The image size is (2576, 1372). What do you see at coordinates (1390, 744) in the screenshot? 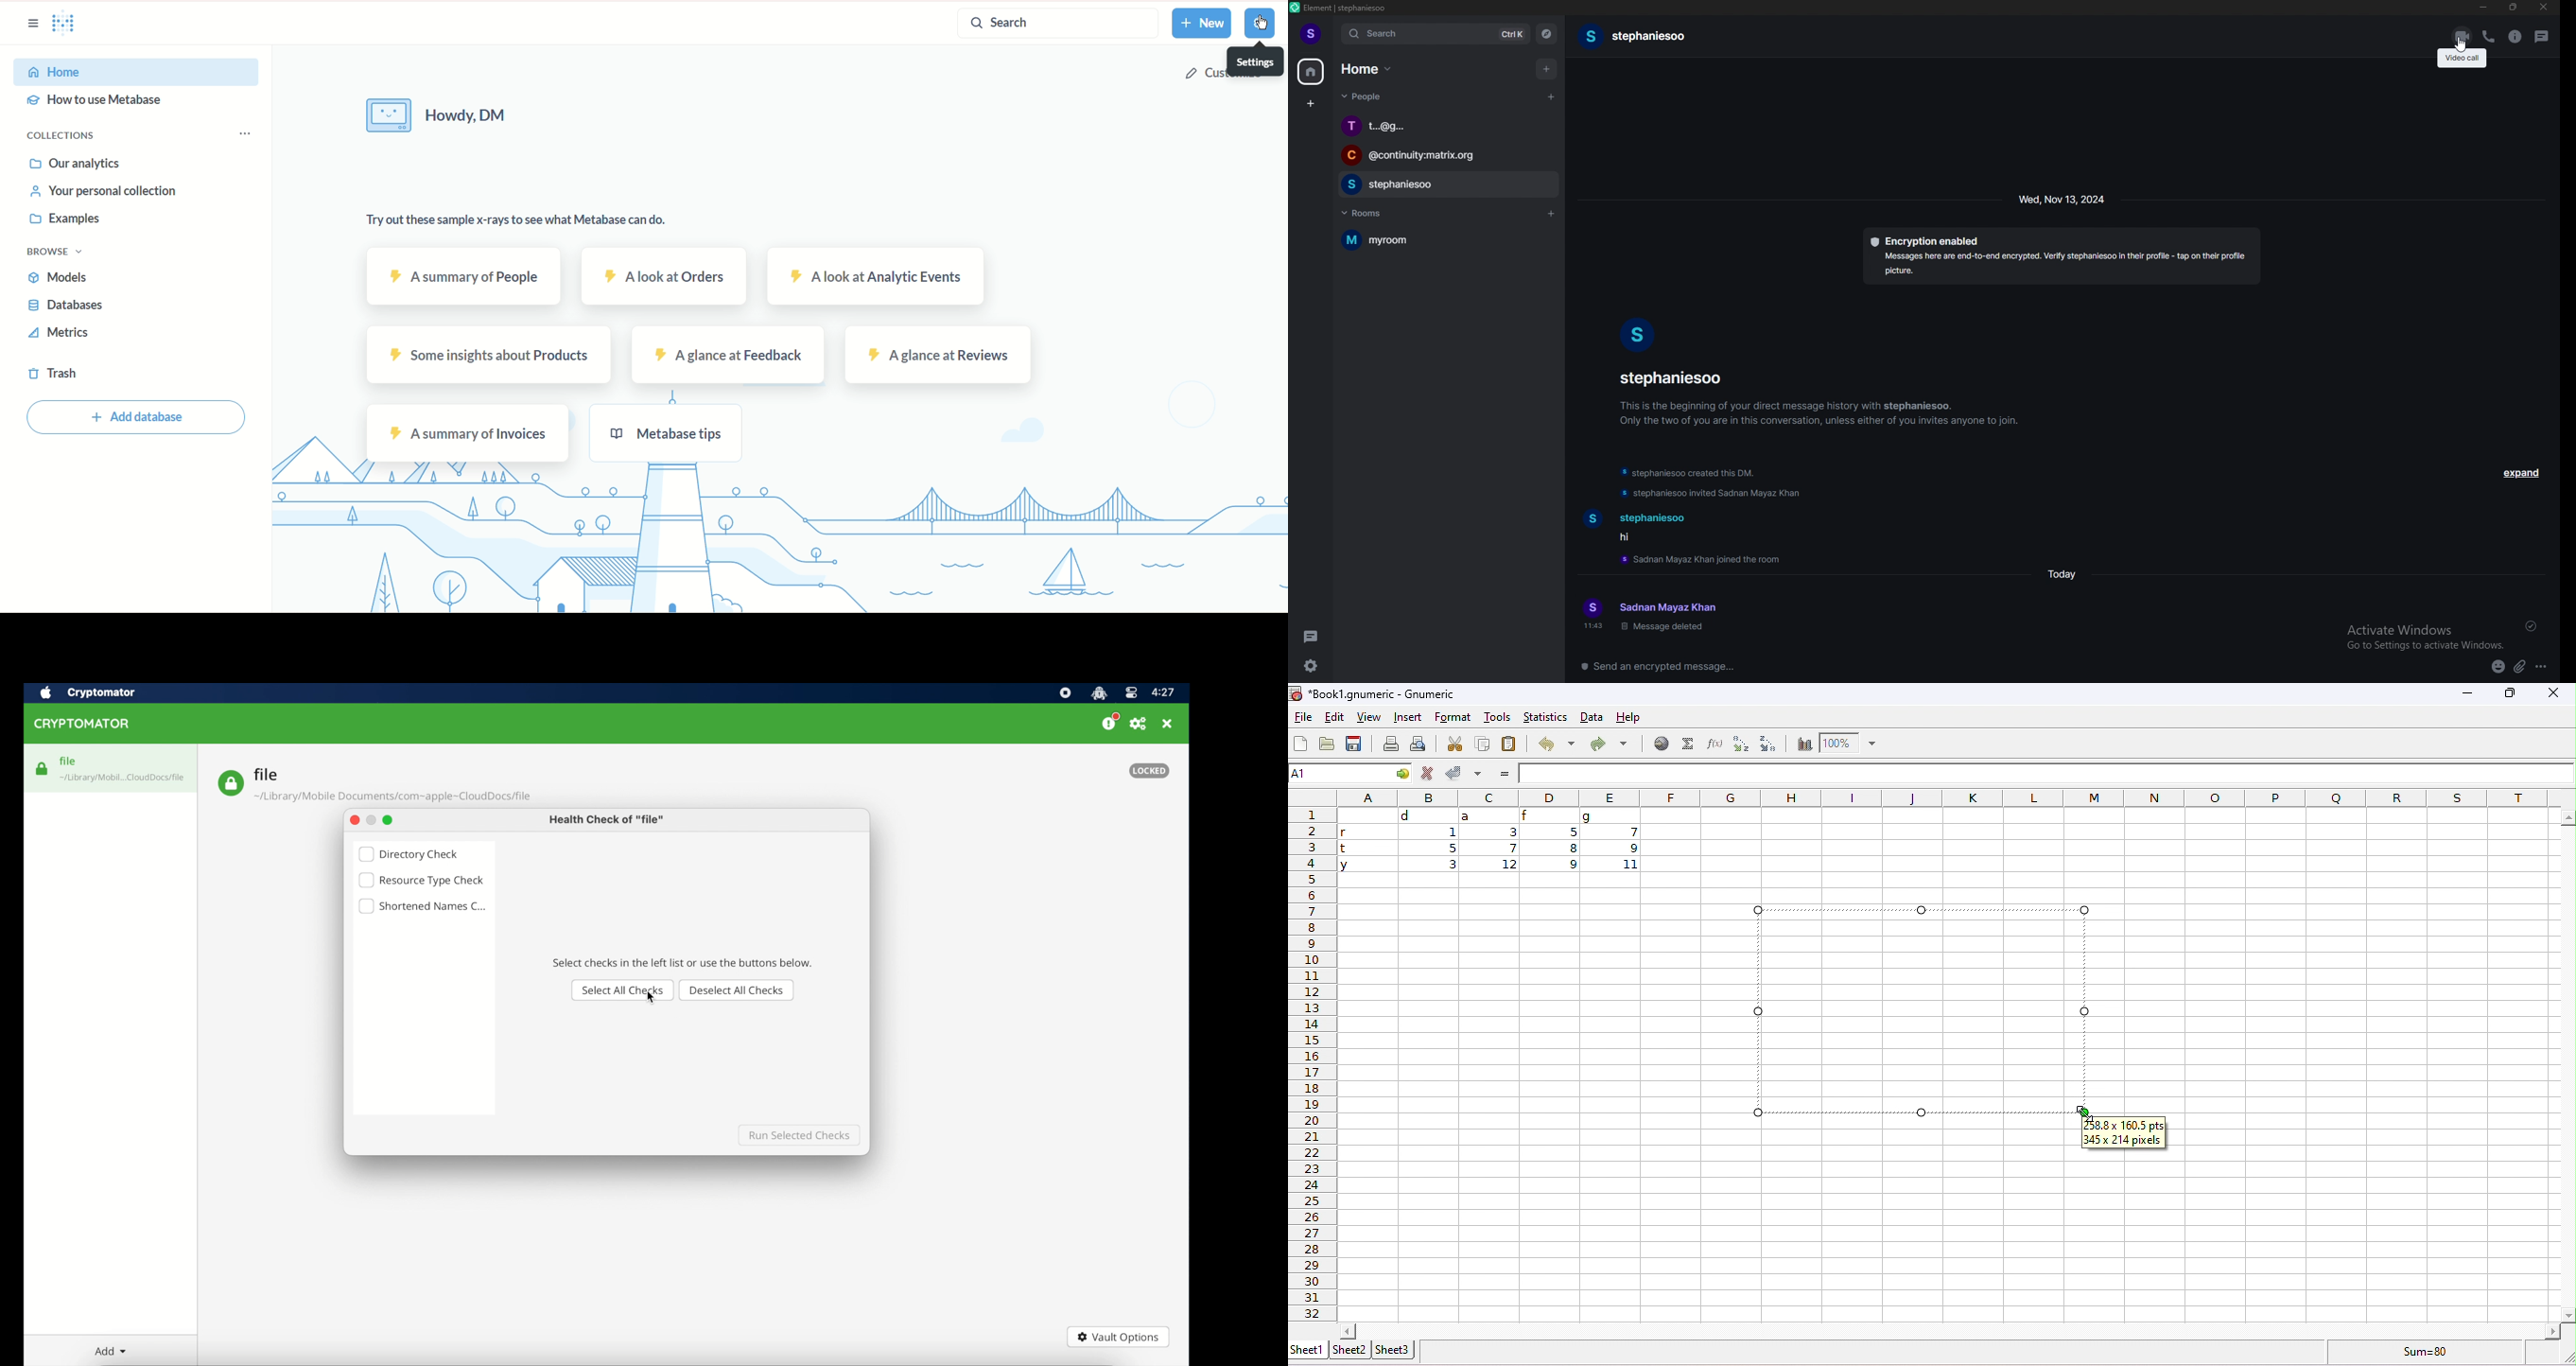
I see `print` at bounding box center [1390, 744].